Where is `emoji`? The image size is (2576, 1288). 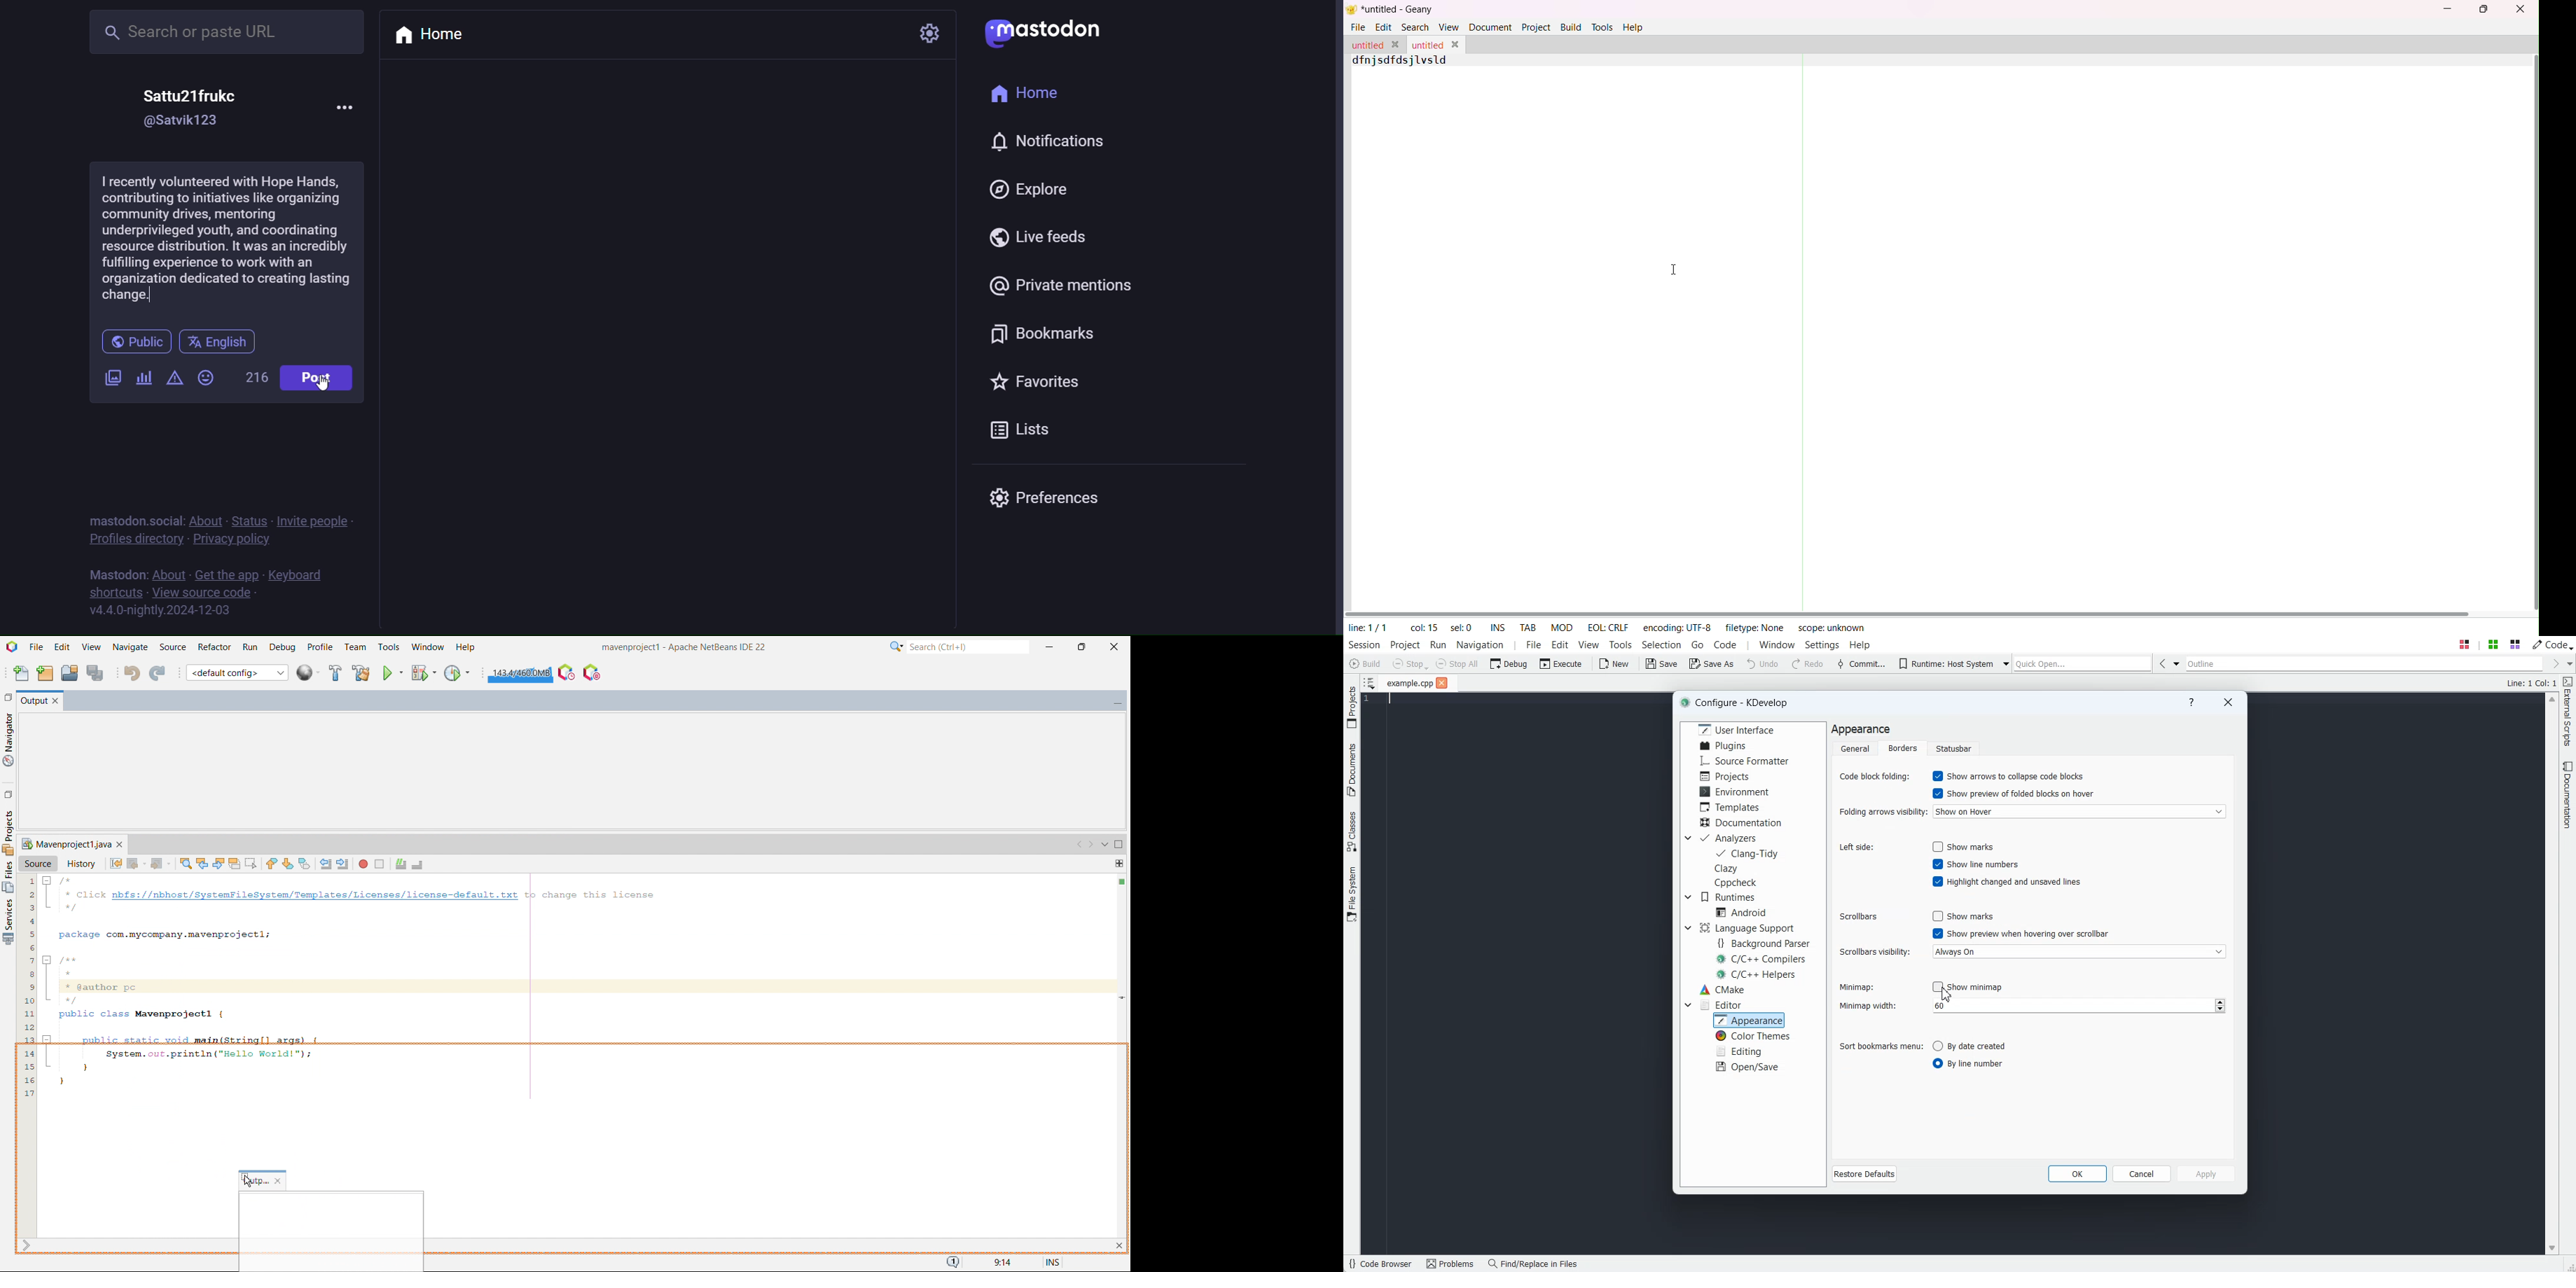 emoji is located at coordinates (206, 380).